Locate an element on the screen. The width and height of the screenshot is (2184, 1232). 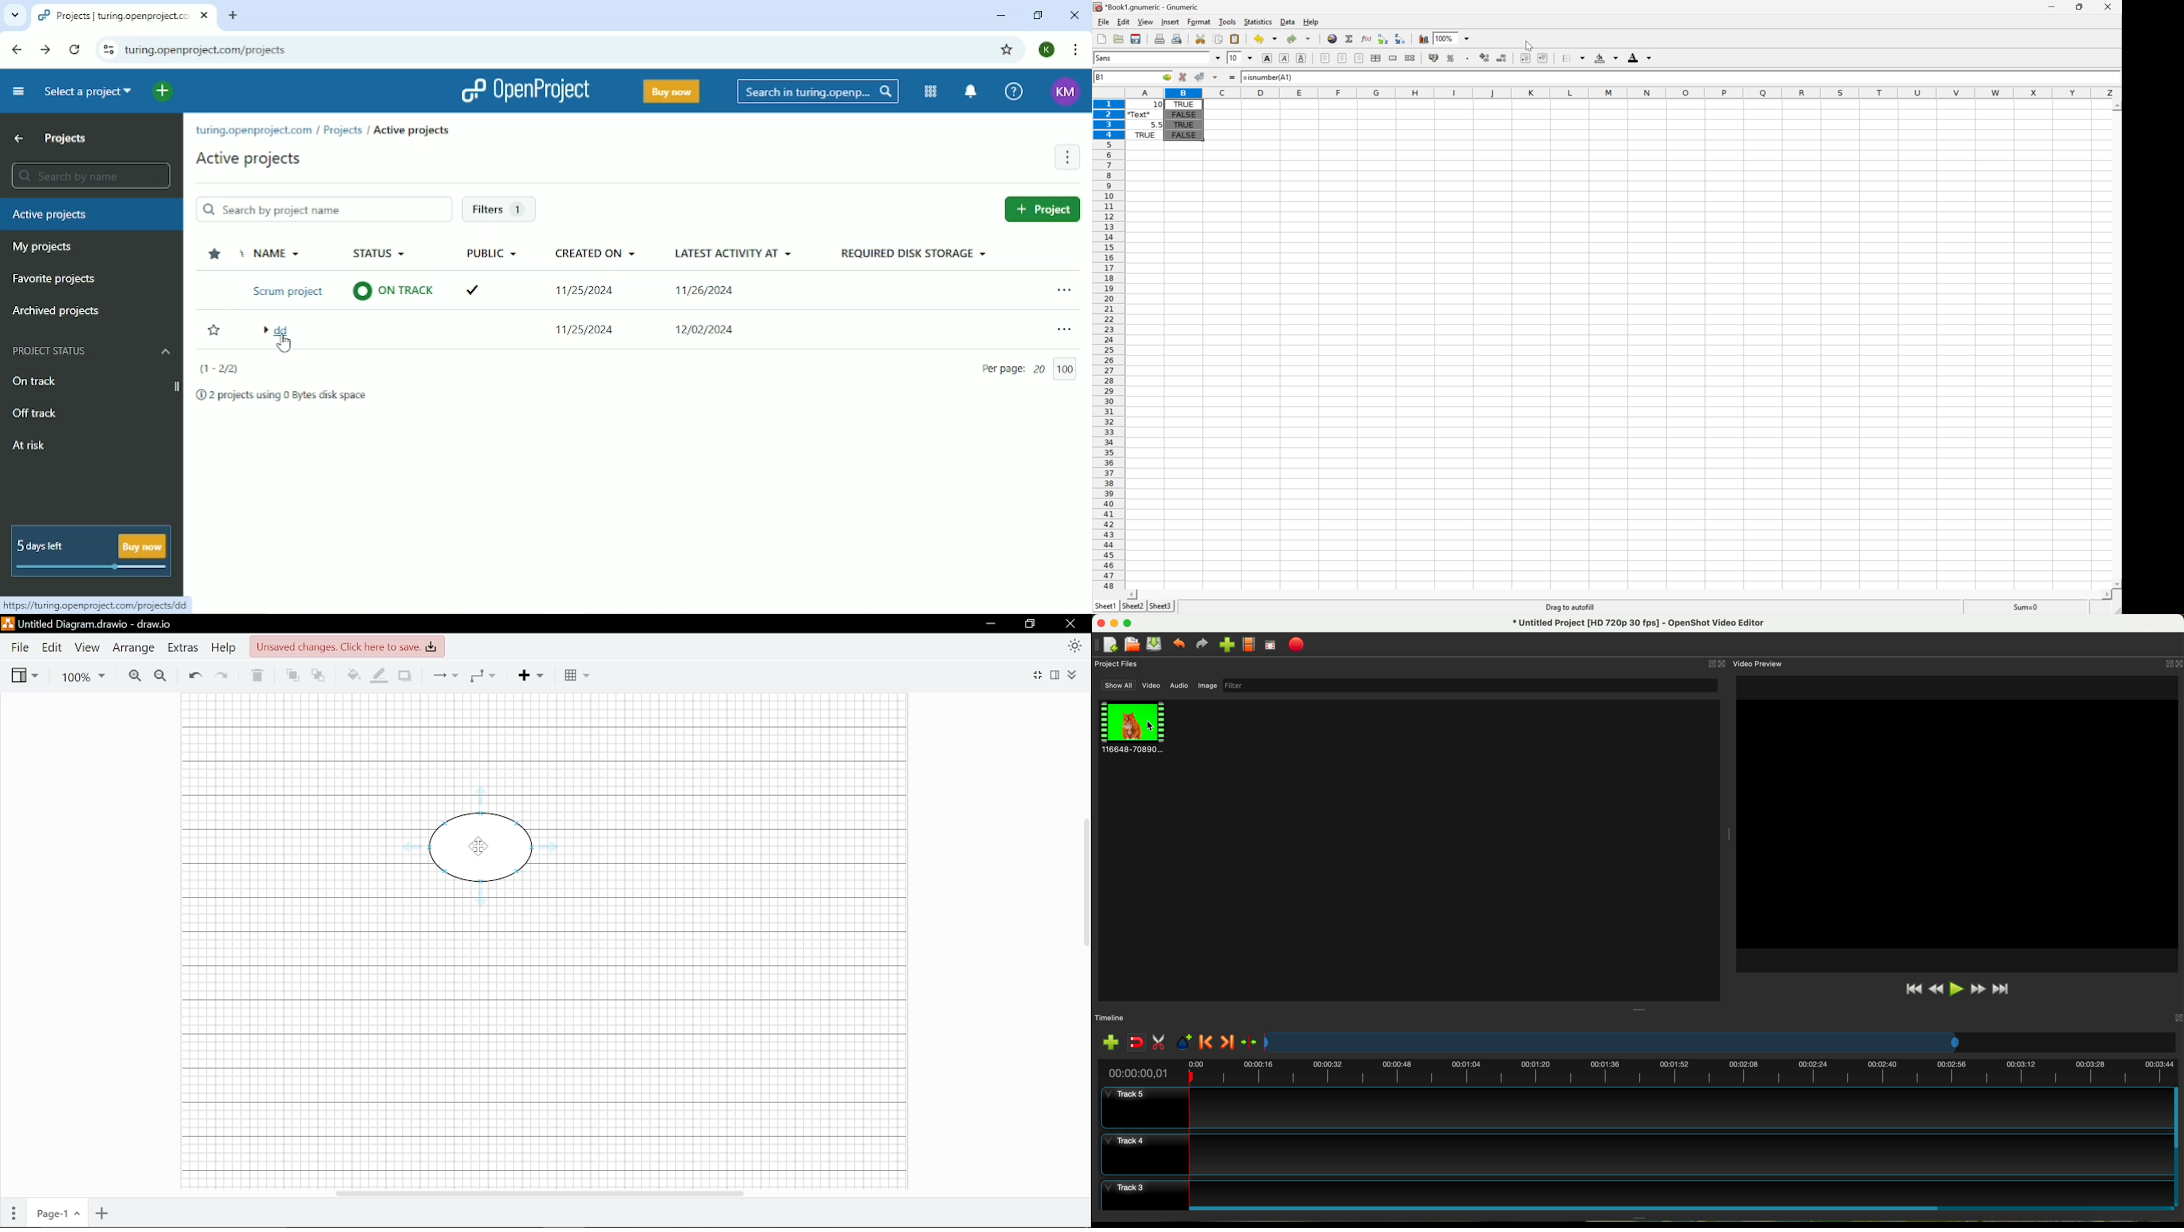
Minimize is located at coordinates (2054, 6).